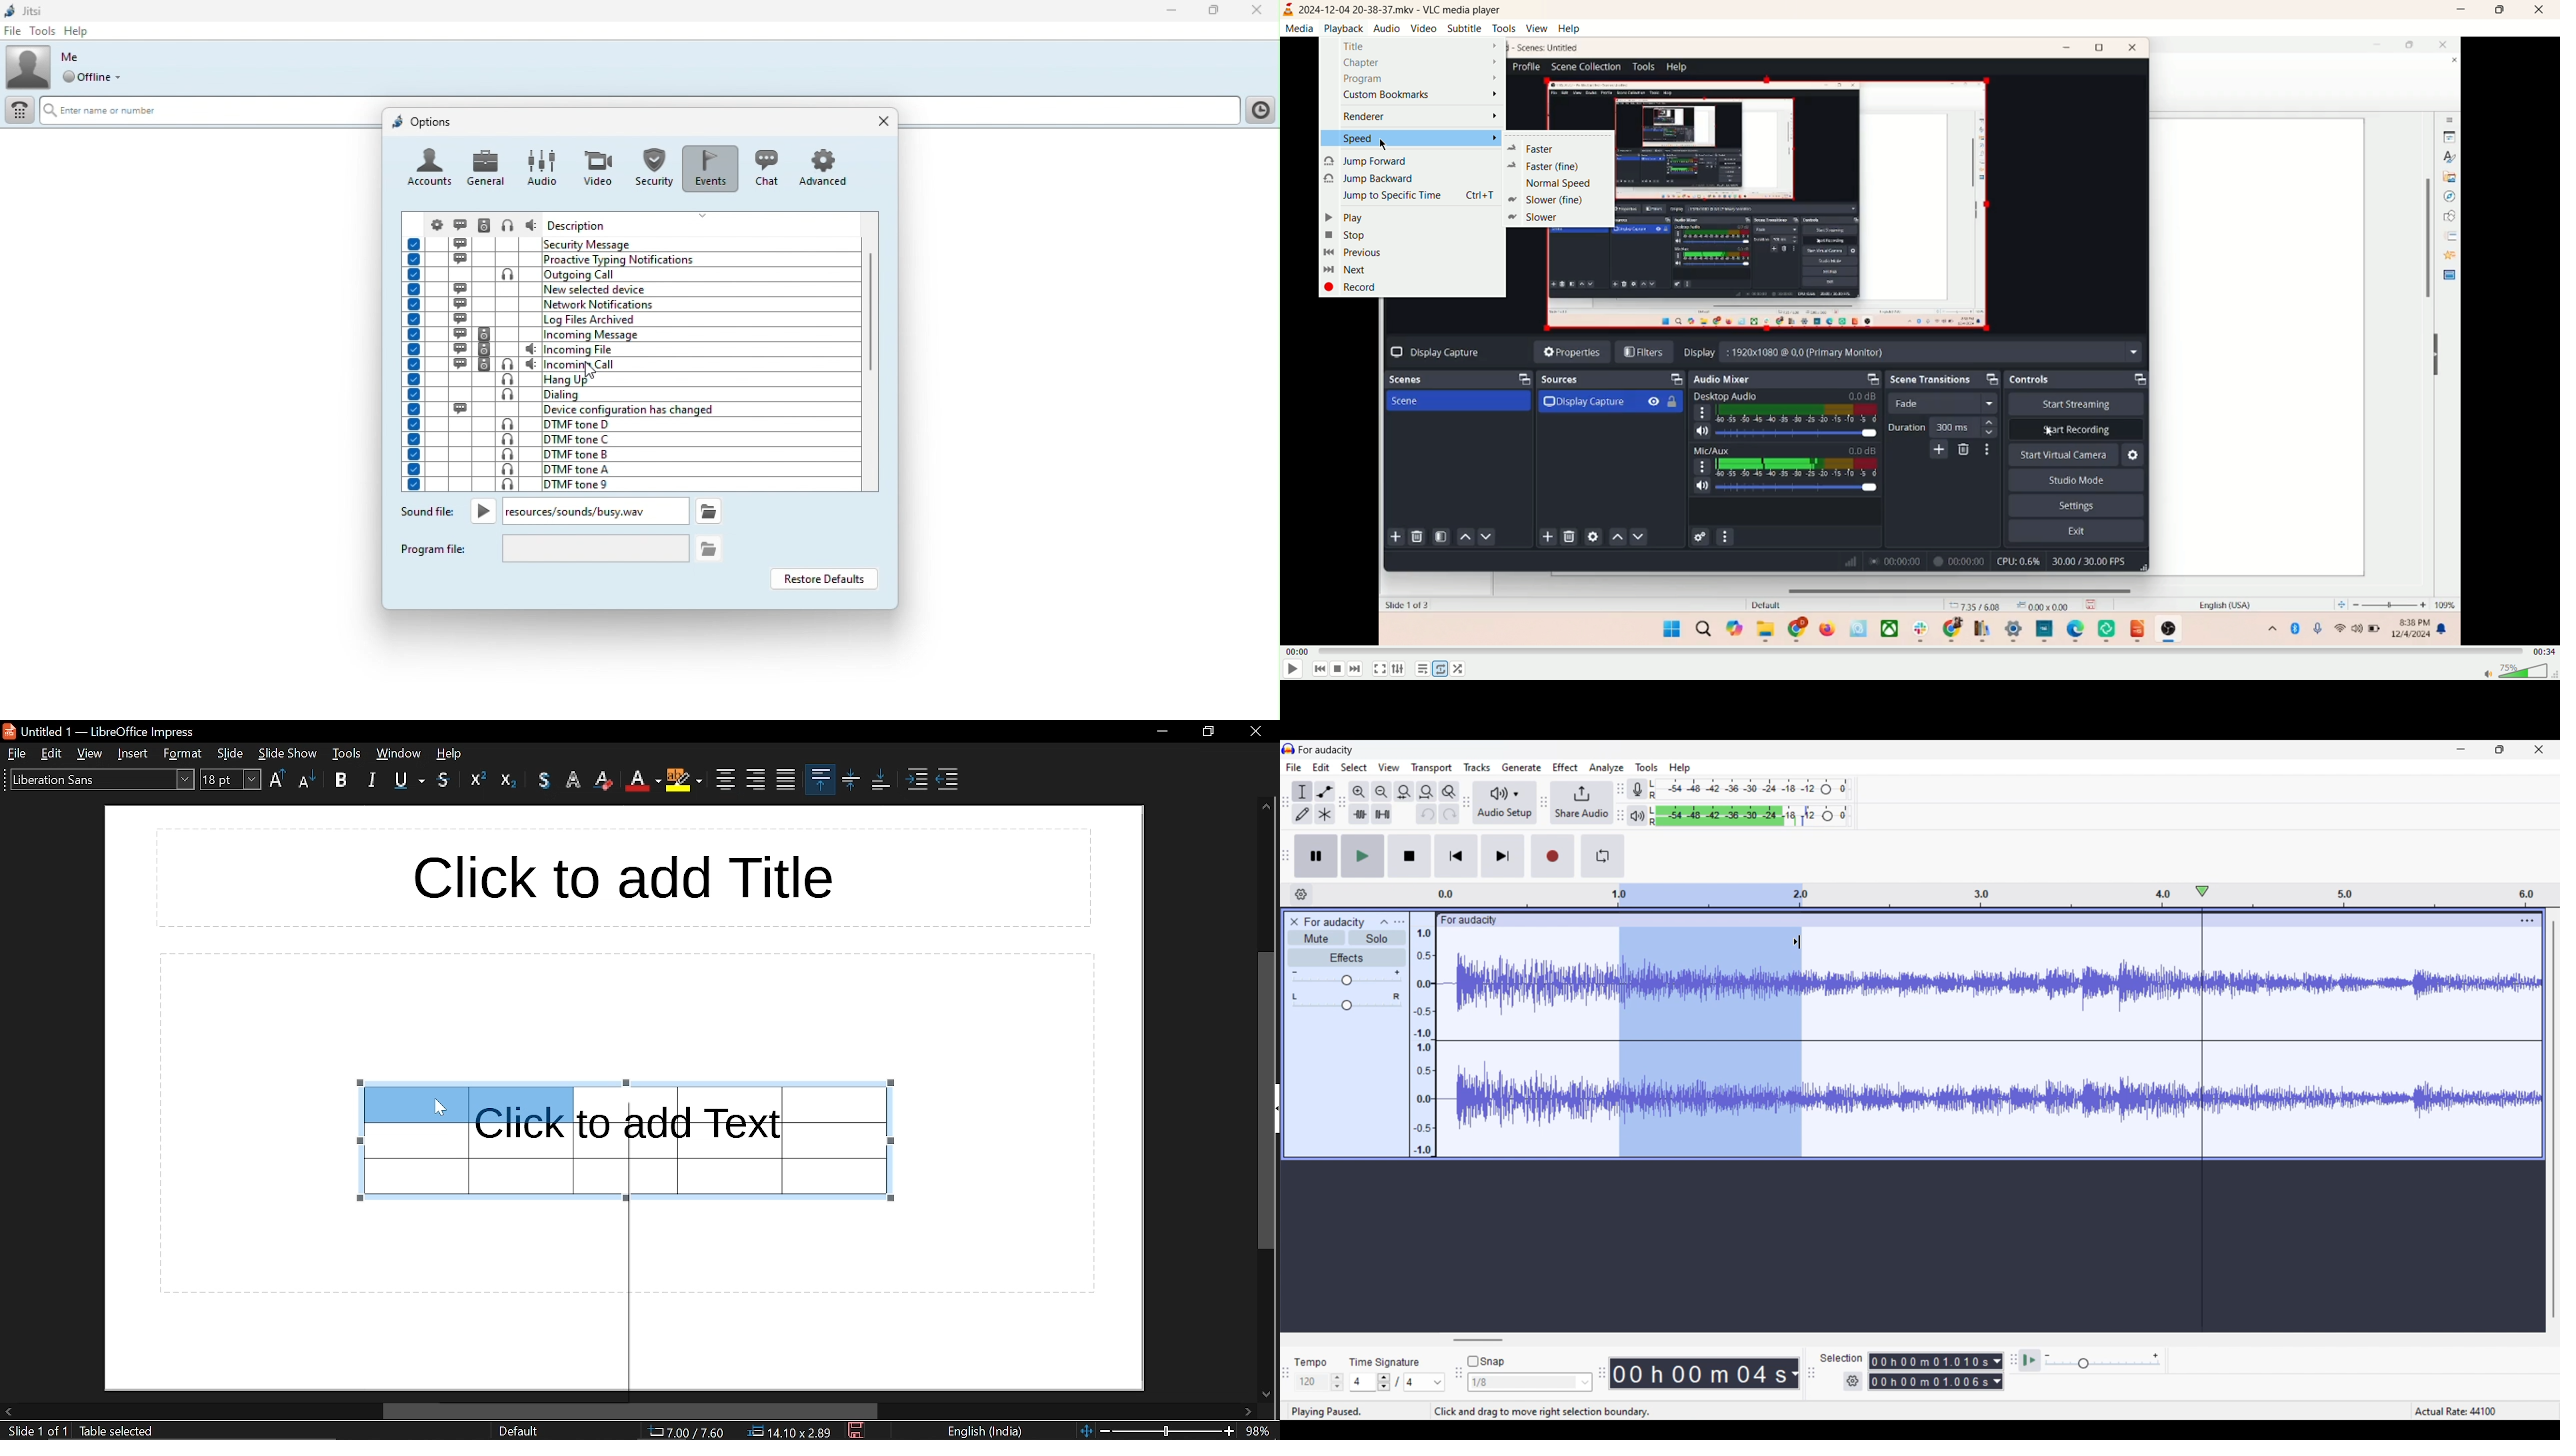 This screenshot has height=1456, width=2576. What do you see at coordinates (15, 753) in the screenshot?
I see `file` at bounding box center [15, 753].